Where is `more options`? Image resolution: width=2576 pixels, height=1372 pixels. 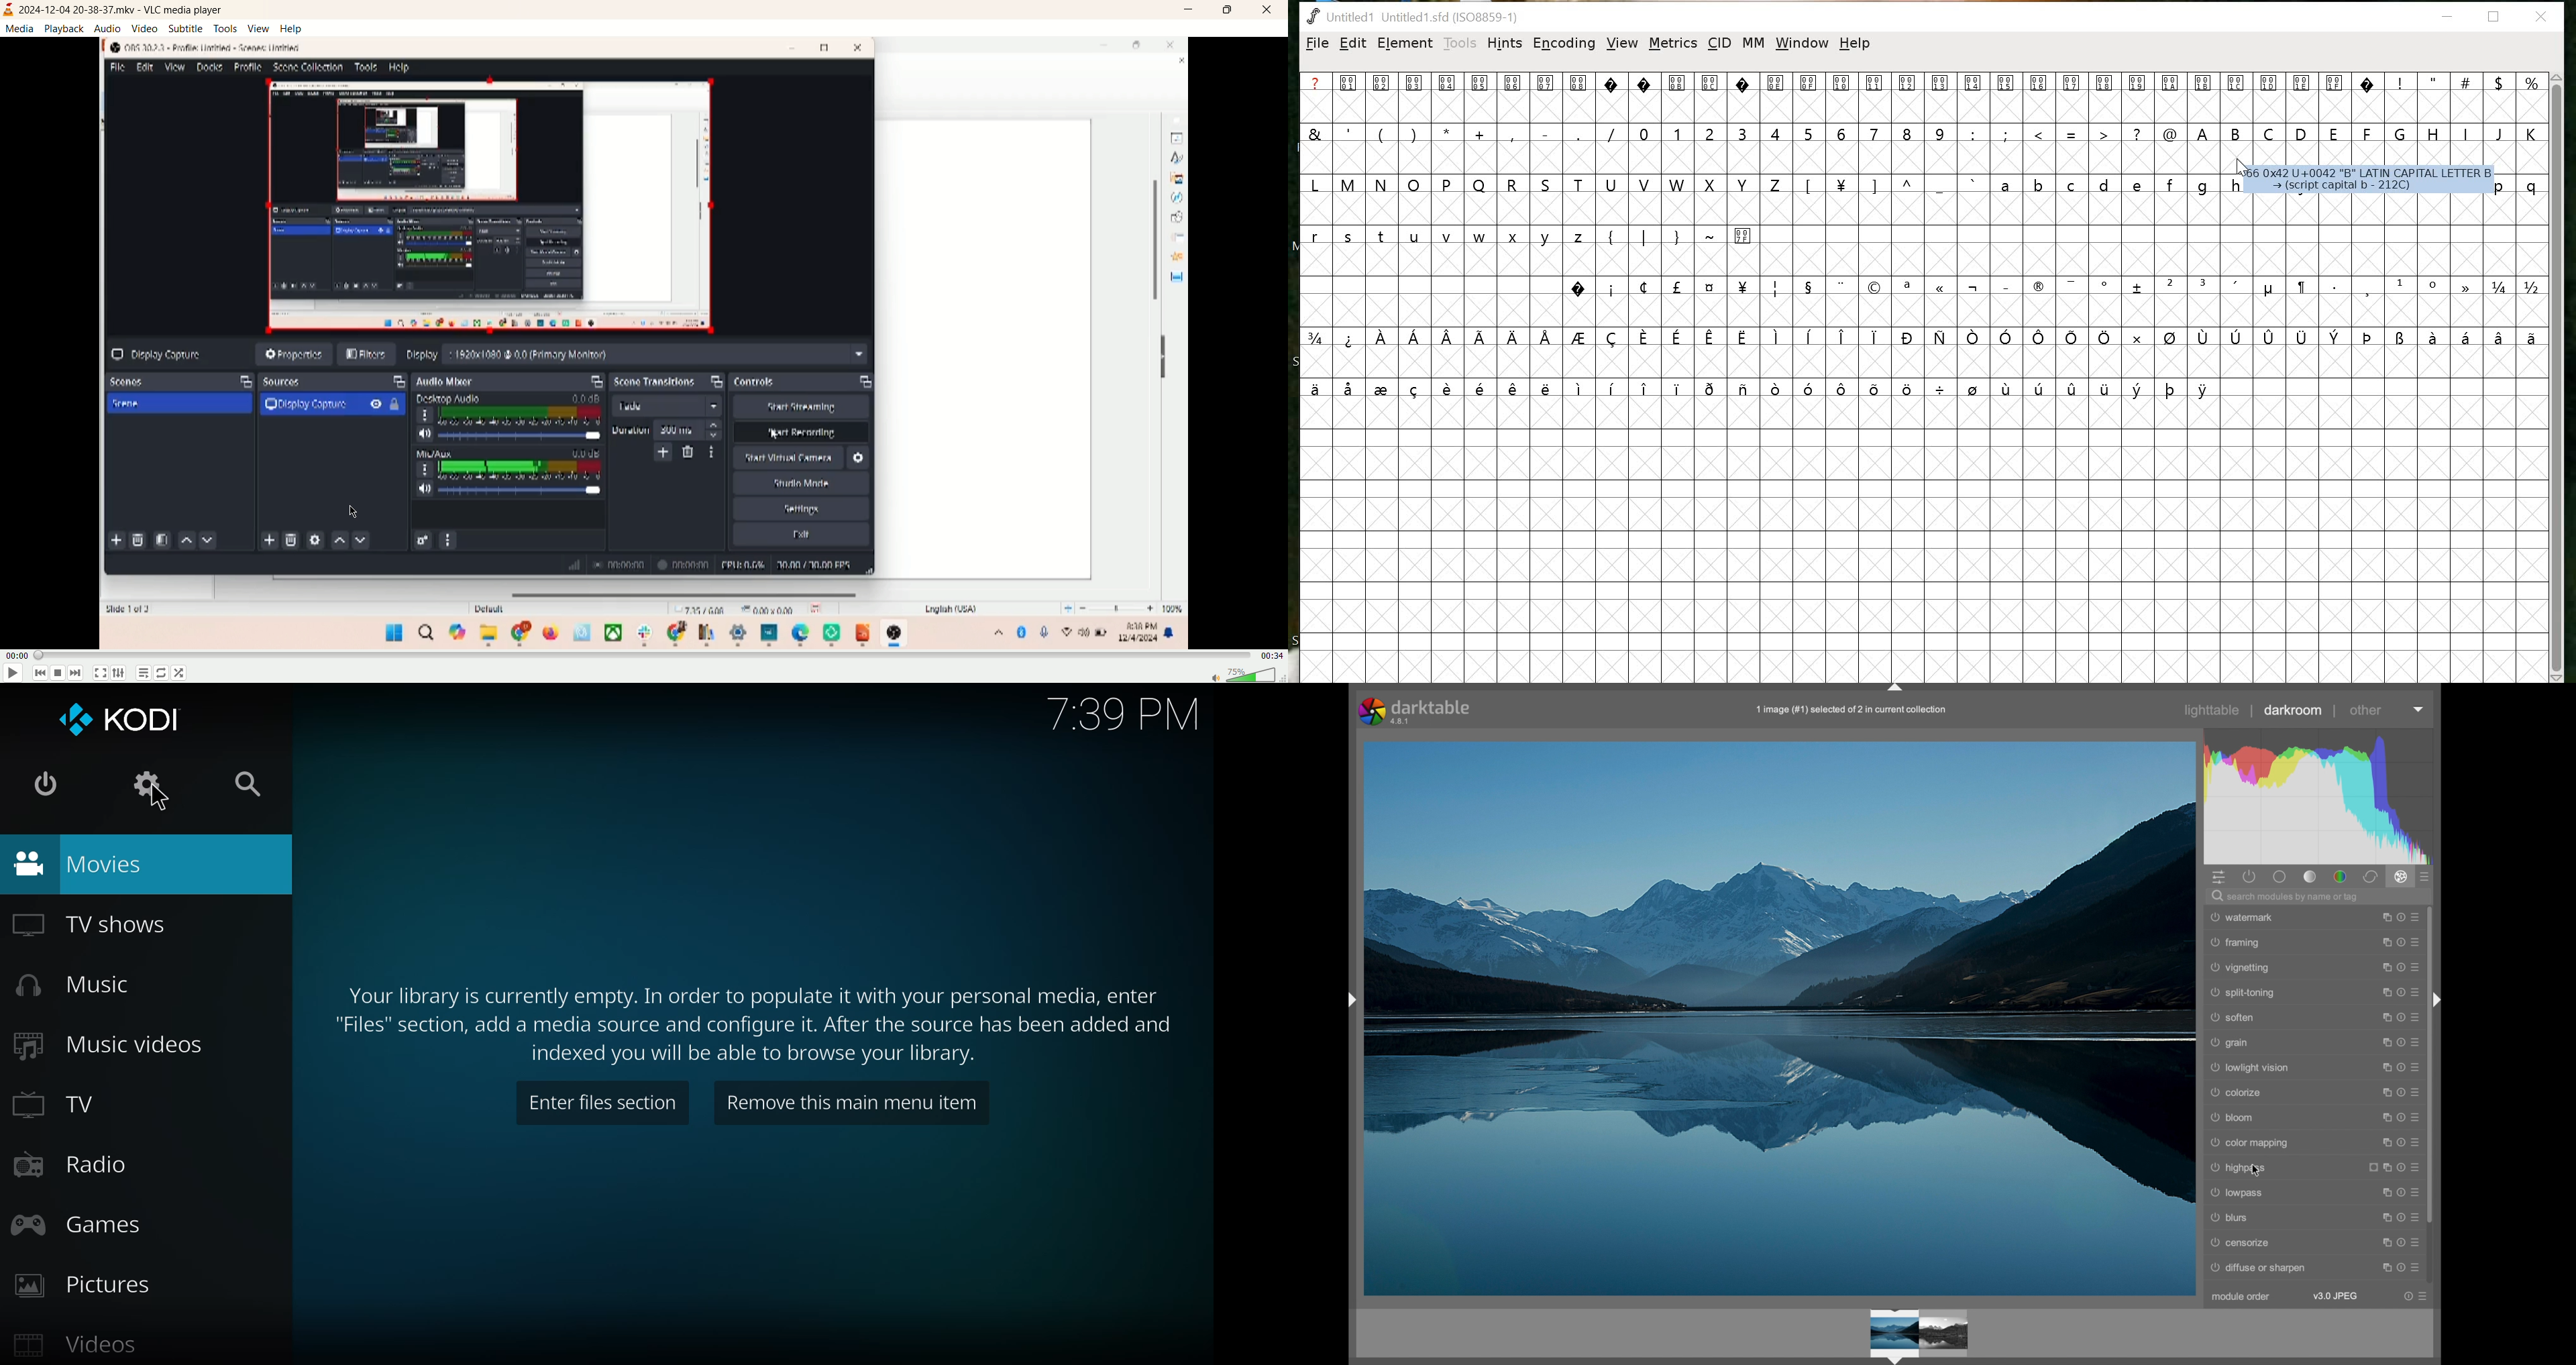 more options is located at coordinates (2400, 1018).